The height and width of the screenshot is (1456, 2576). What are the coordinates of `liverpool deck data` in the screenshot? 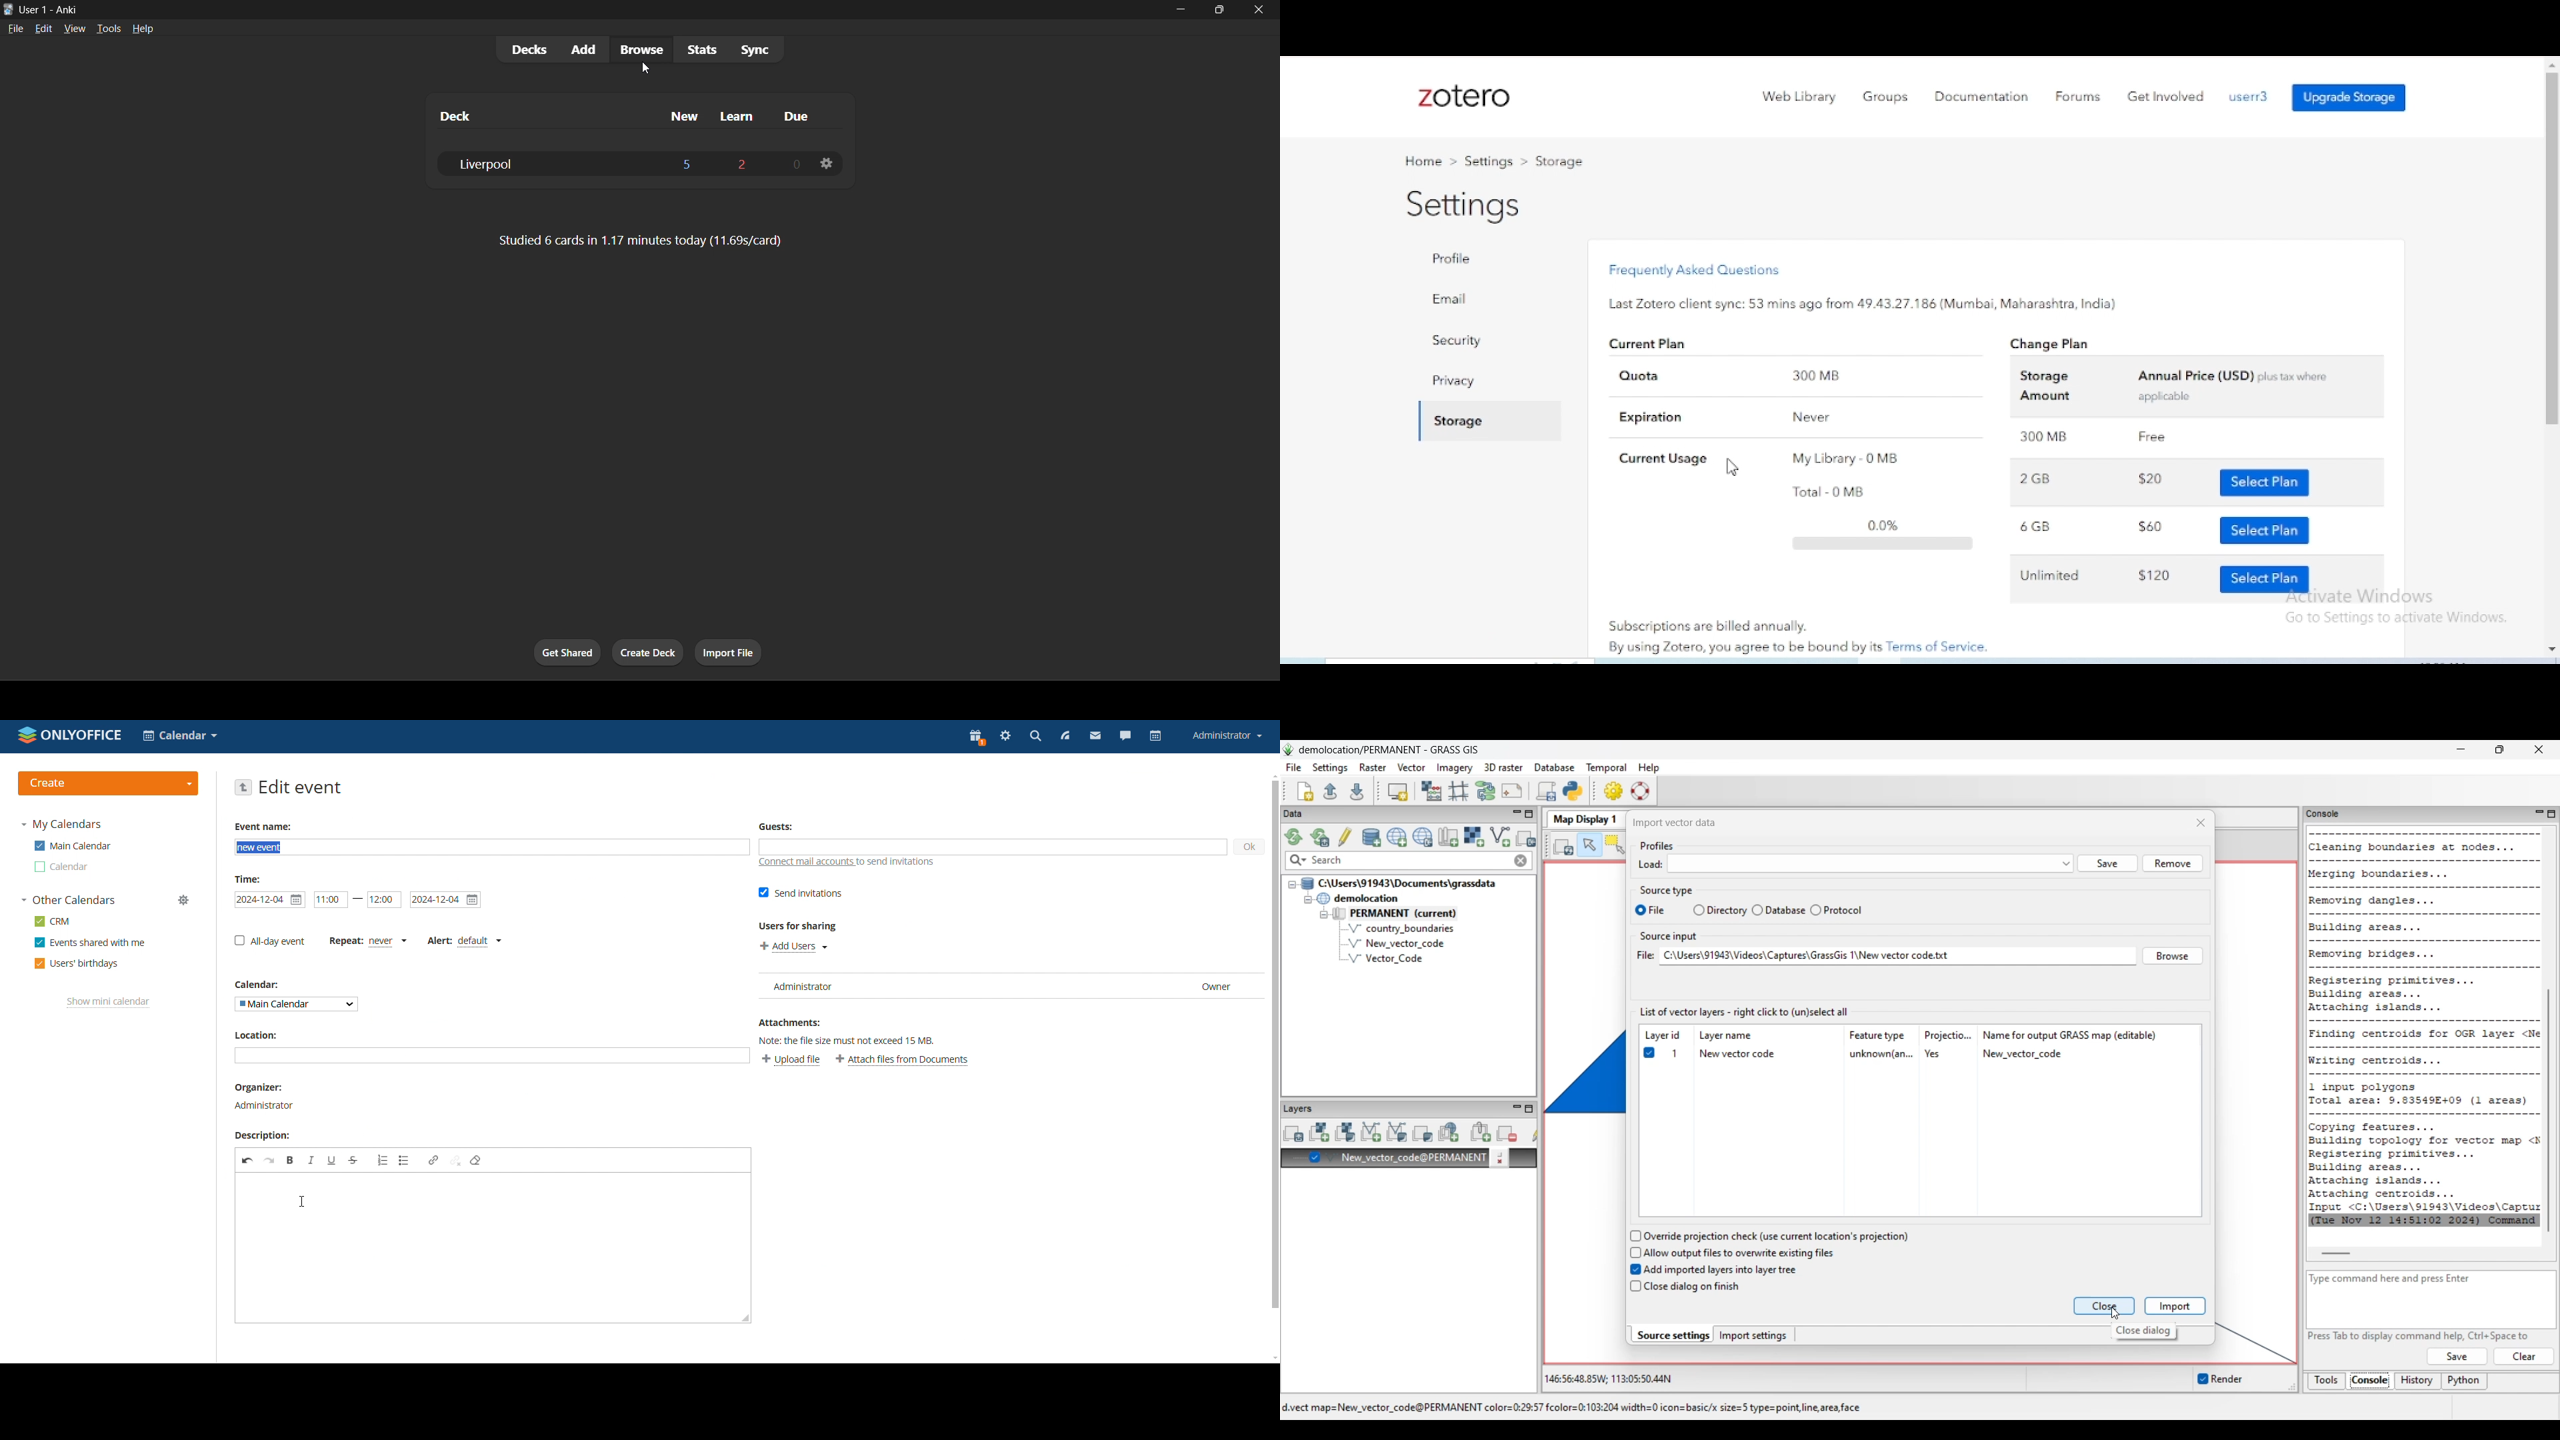 It's located at (621, 165).